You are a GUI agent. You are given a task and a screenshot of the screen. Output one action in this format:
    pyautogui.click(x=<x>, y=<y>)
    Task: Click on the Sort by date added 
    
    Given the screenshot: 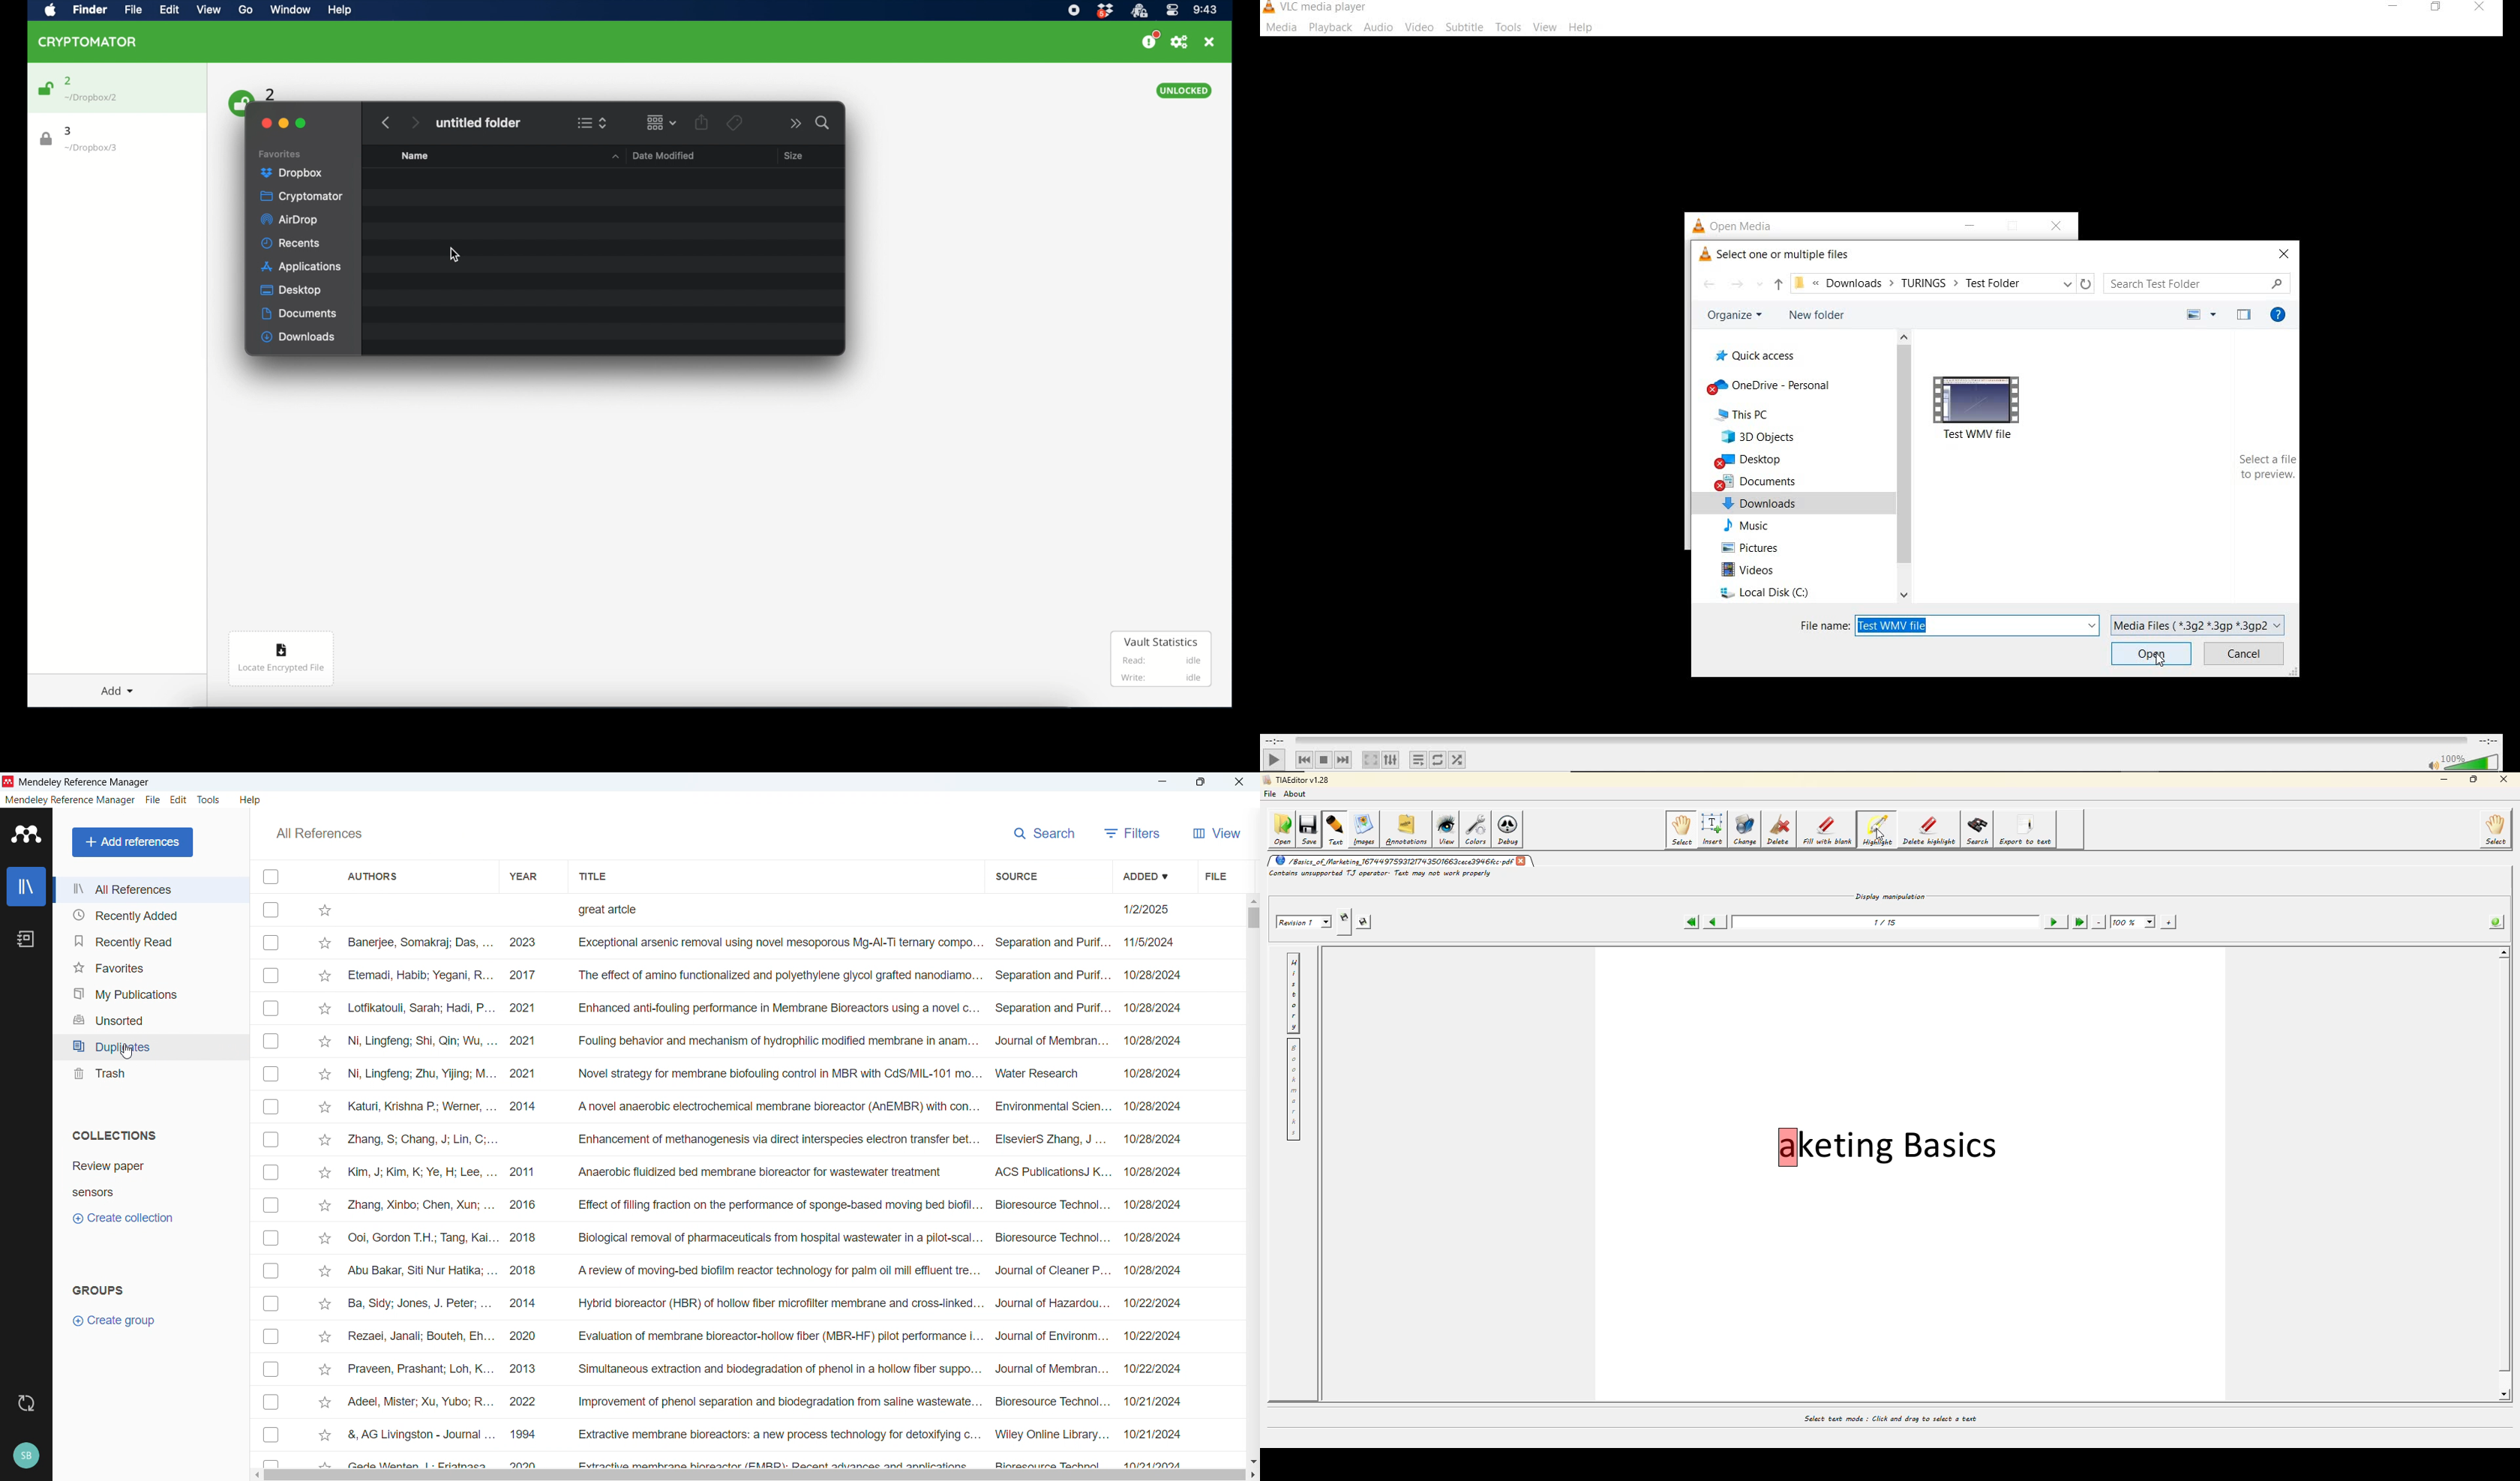 What is the action you would take?
    pyautogui.click(x=1145, y=876)
    